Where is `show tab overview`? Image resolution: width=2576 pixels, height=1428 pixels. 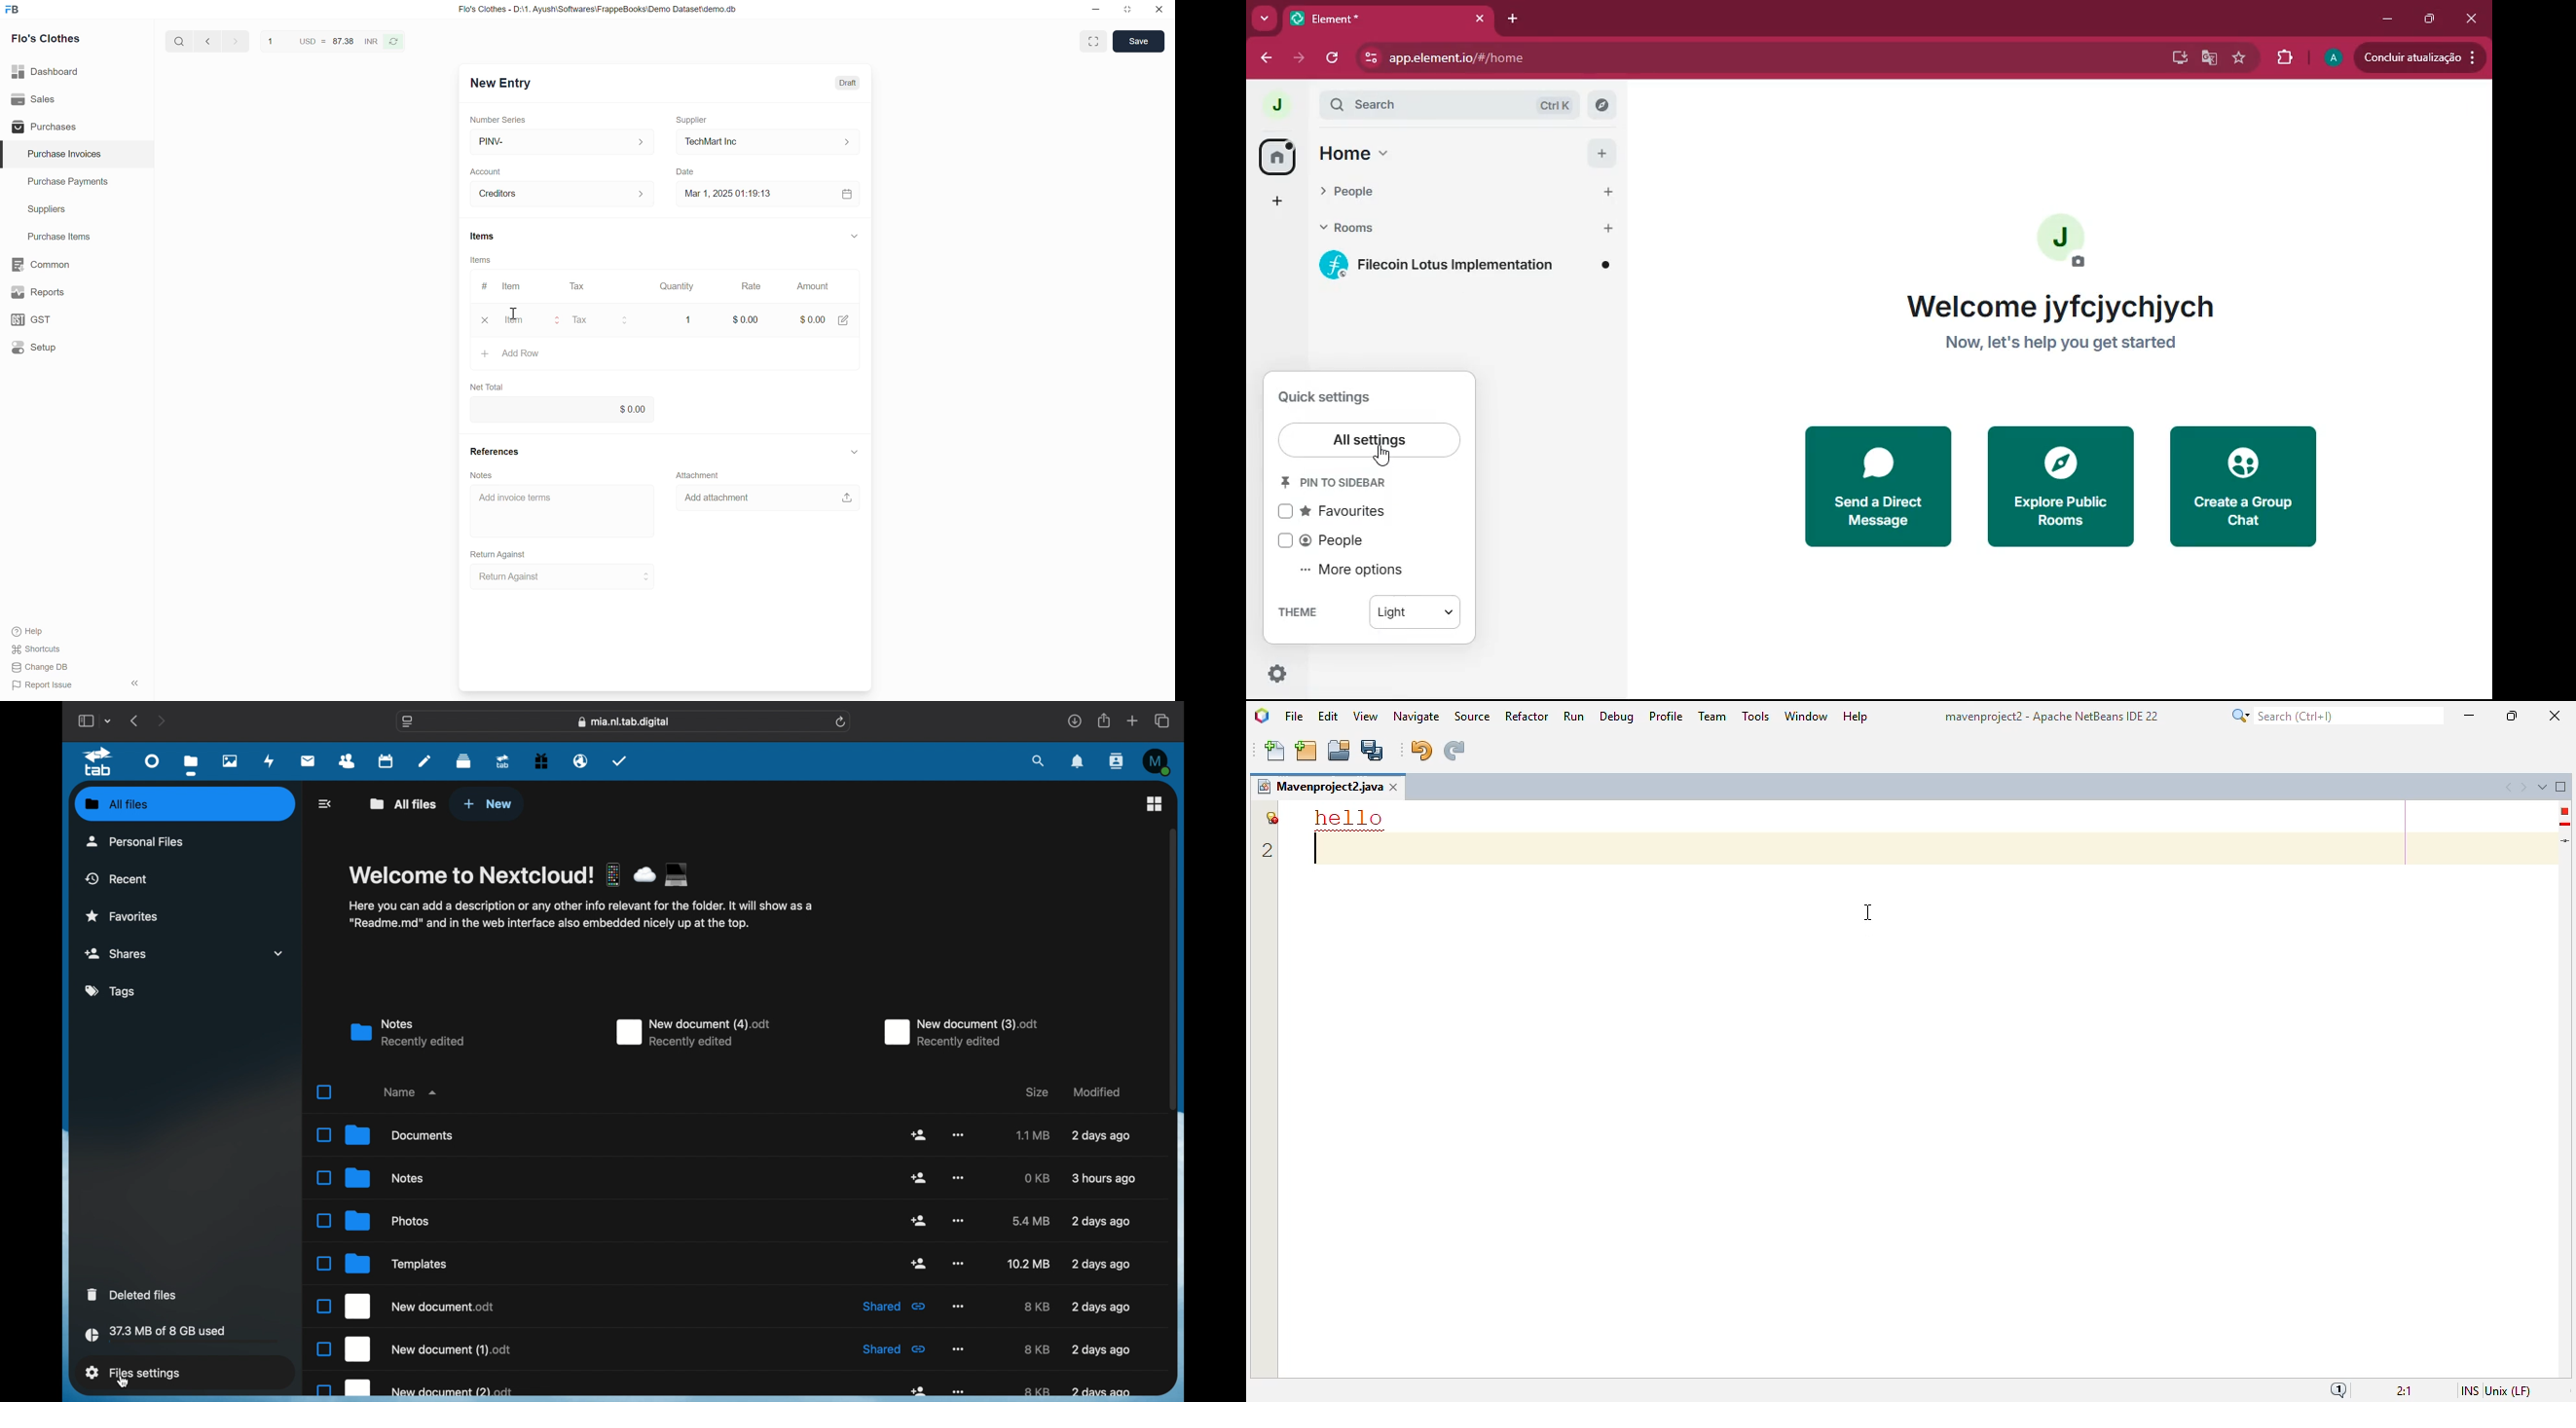 show tab overview is located at coordinates (1163, 721).